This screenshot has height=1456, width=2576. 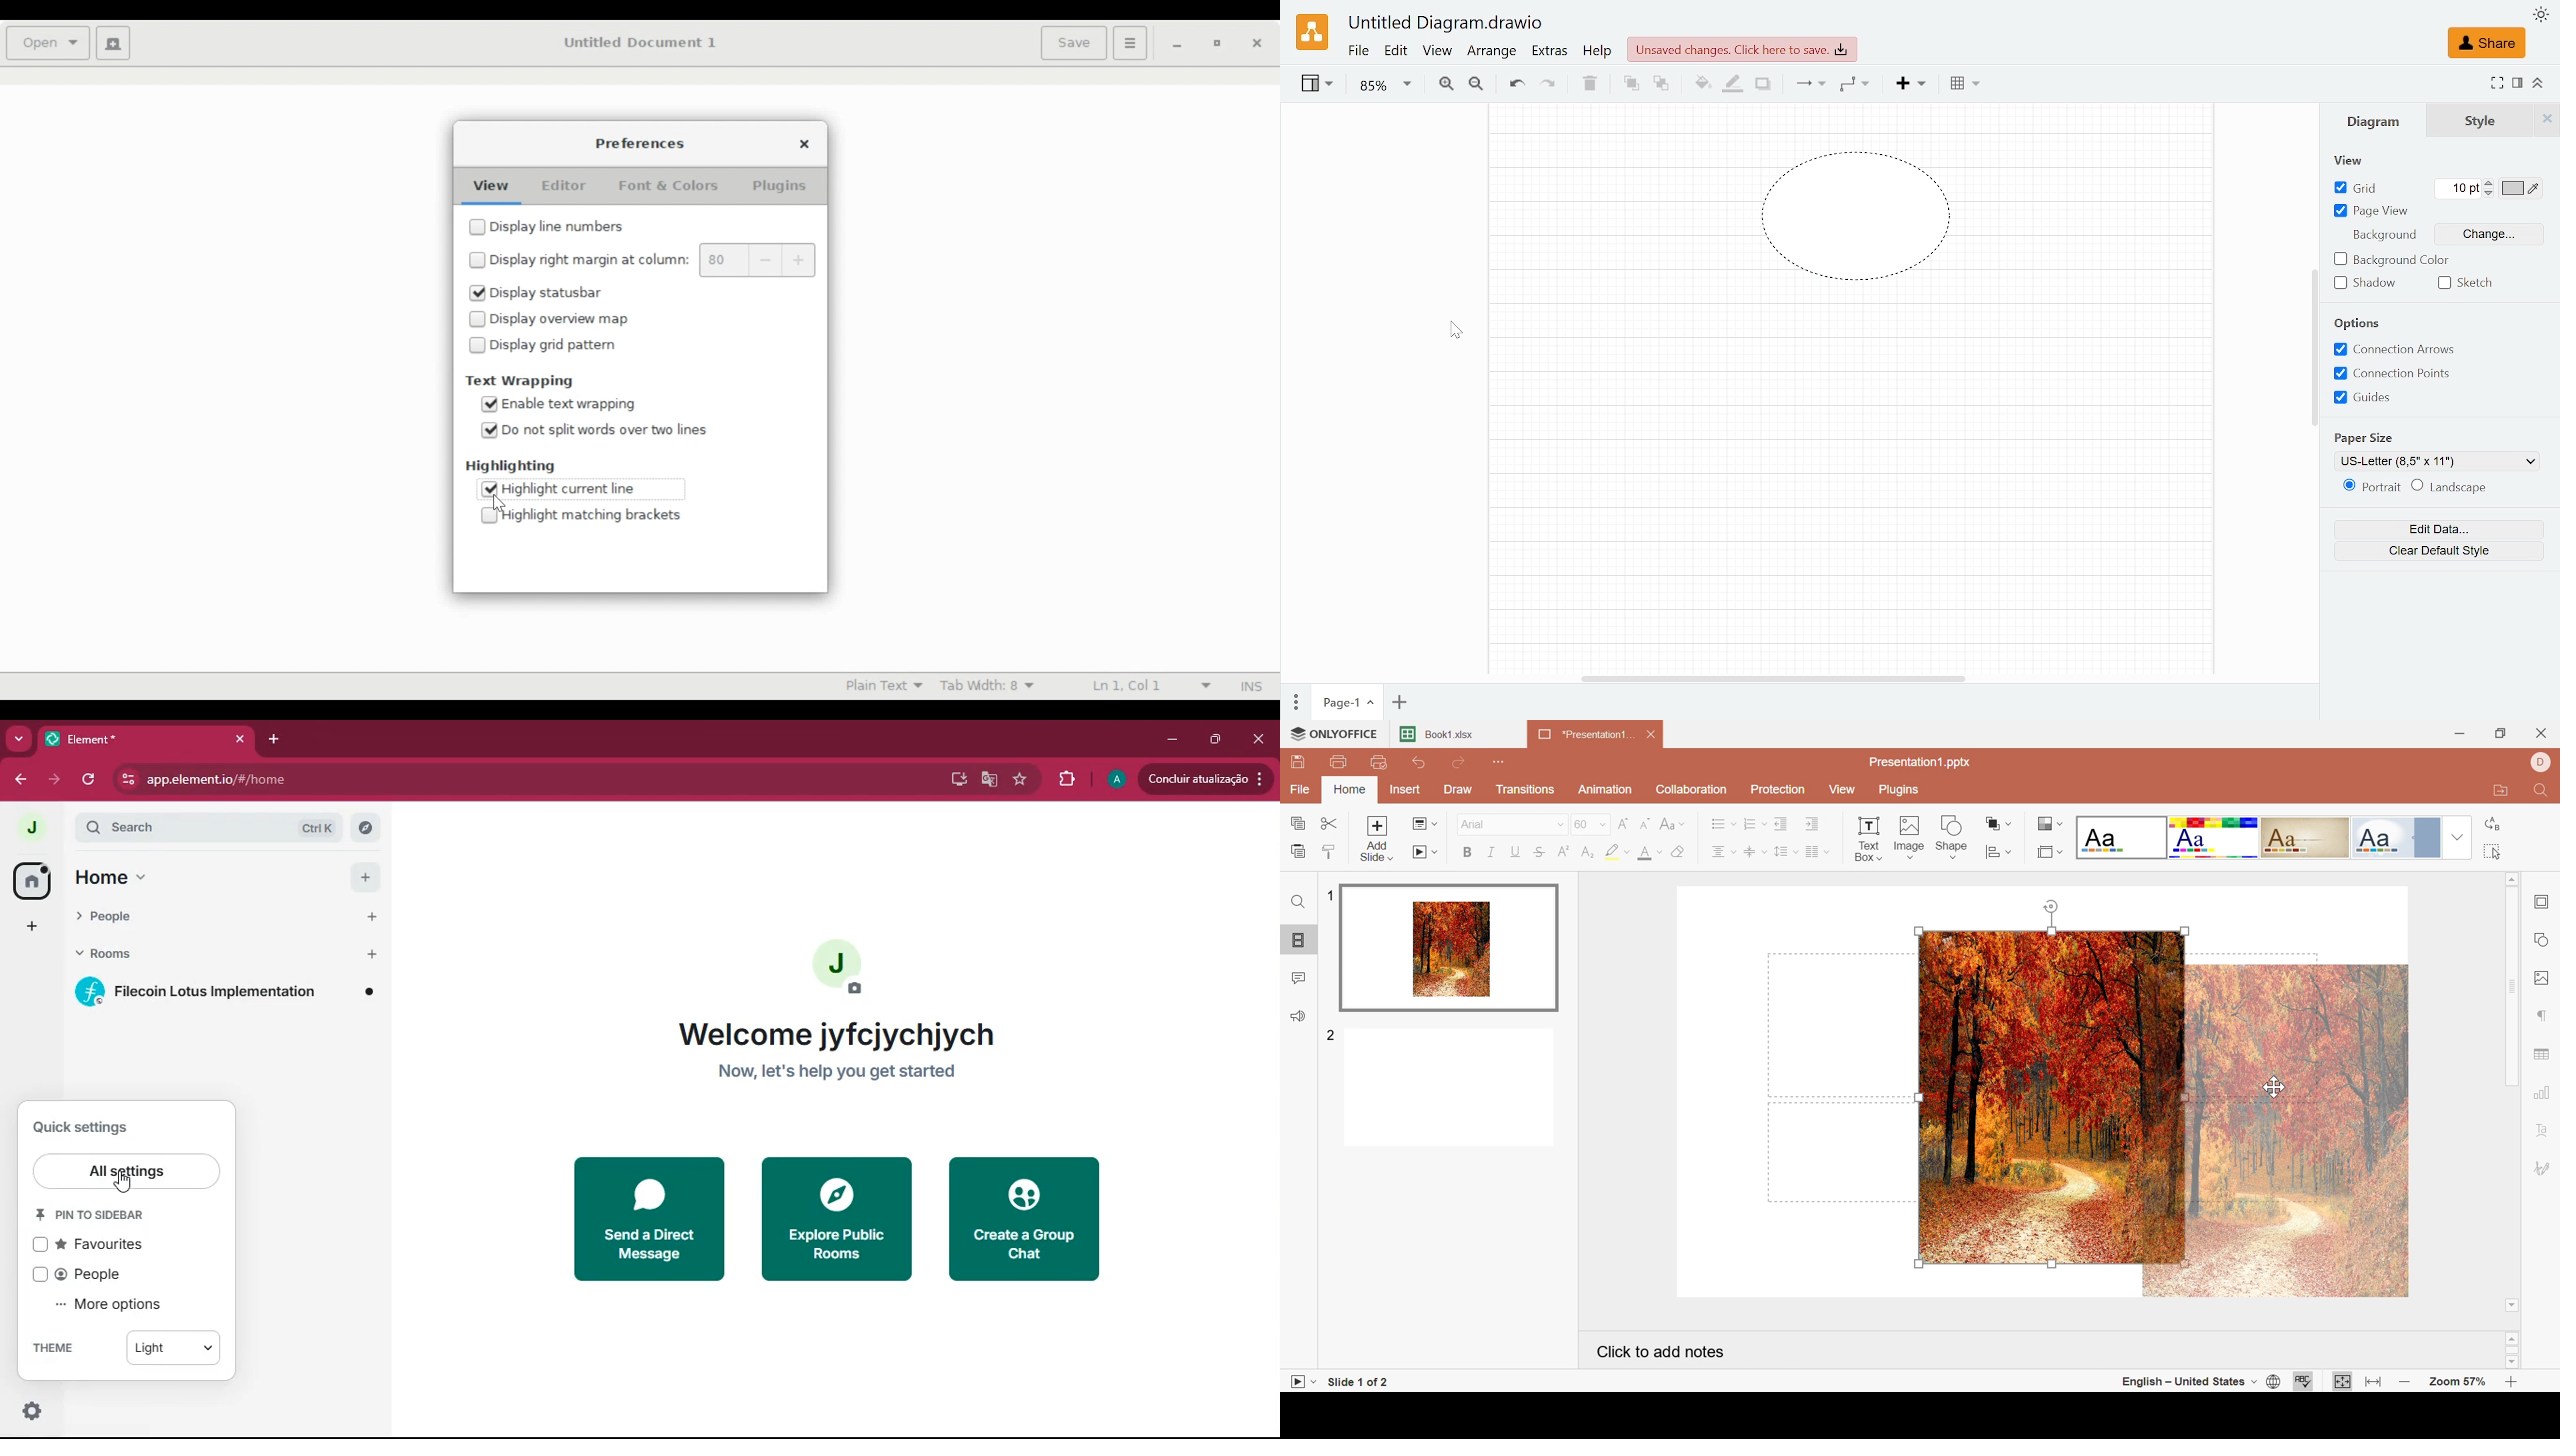 I want to click on Display overview map, so click(x=565, y=321).